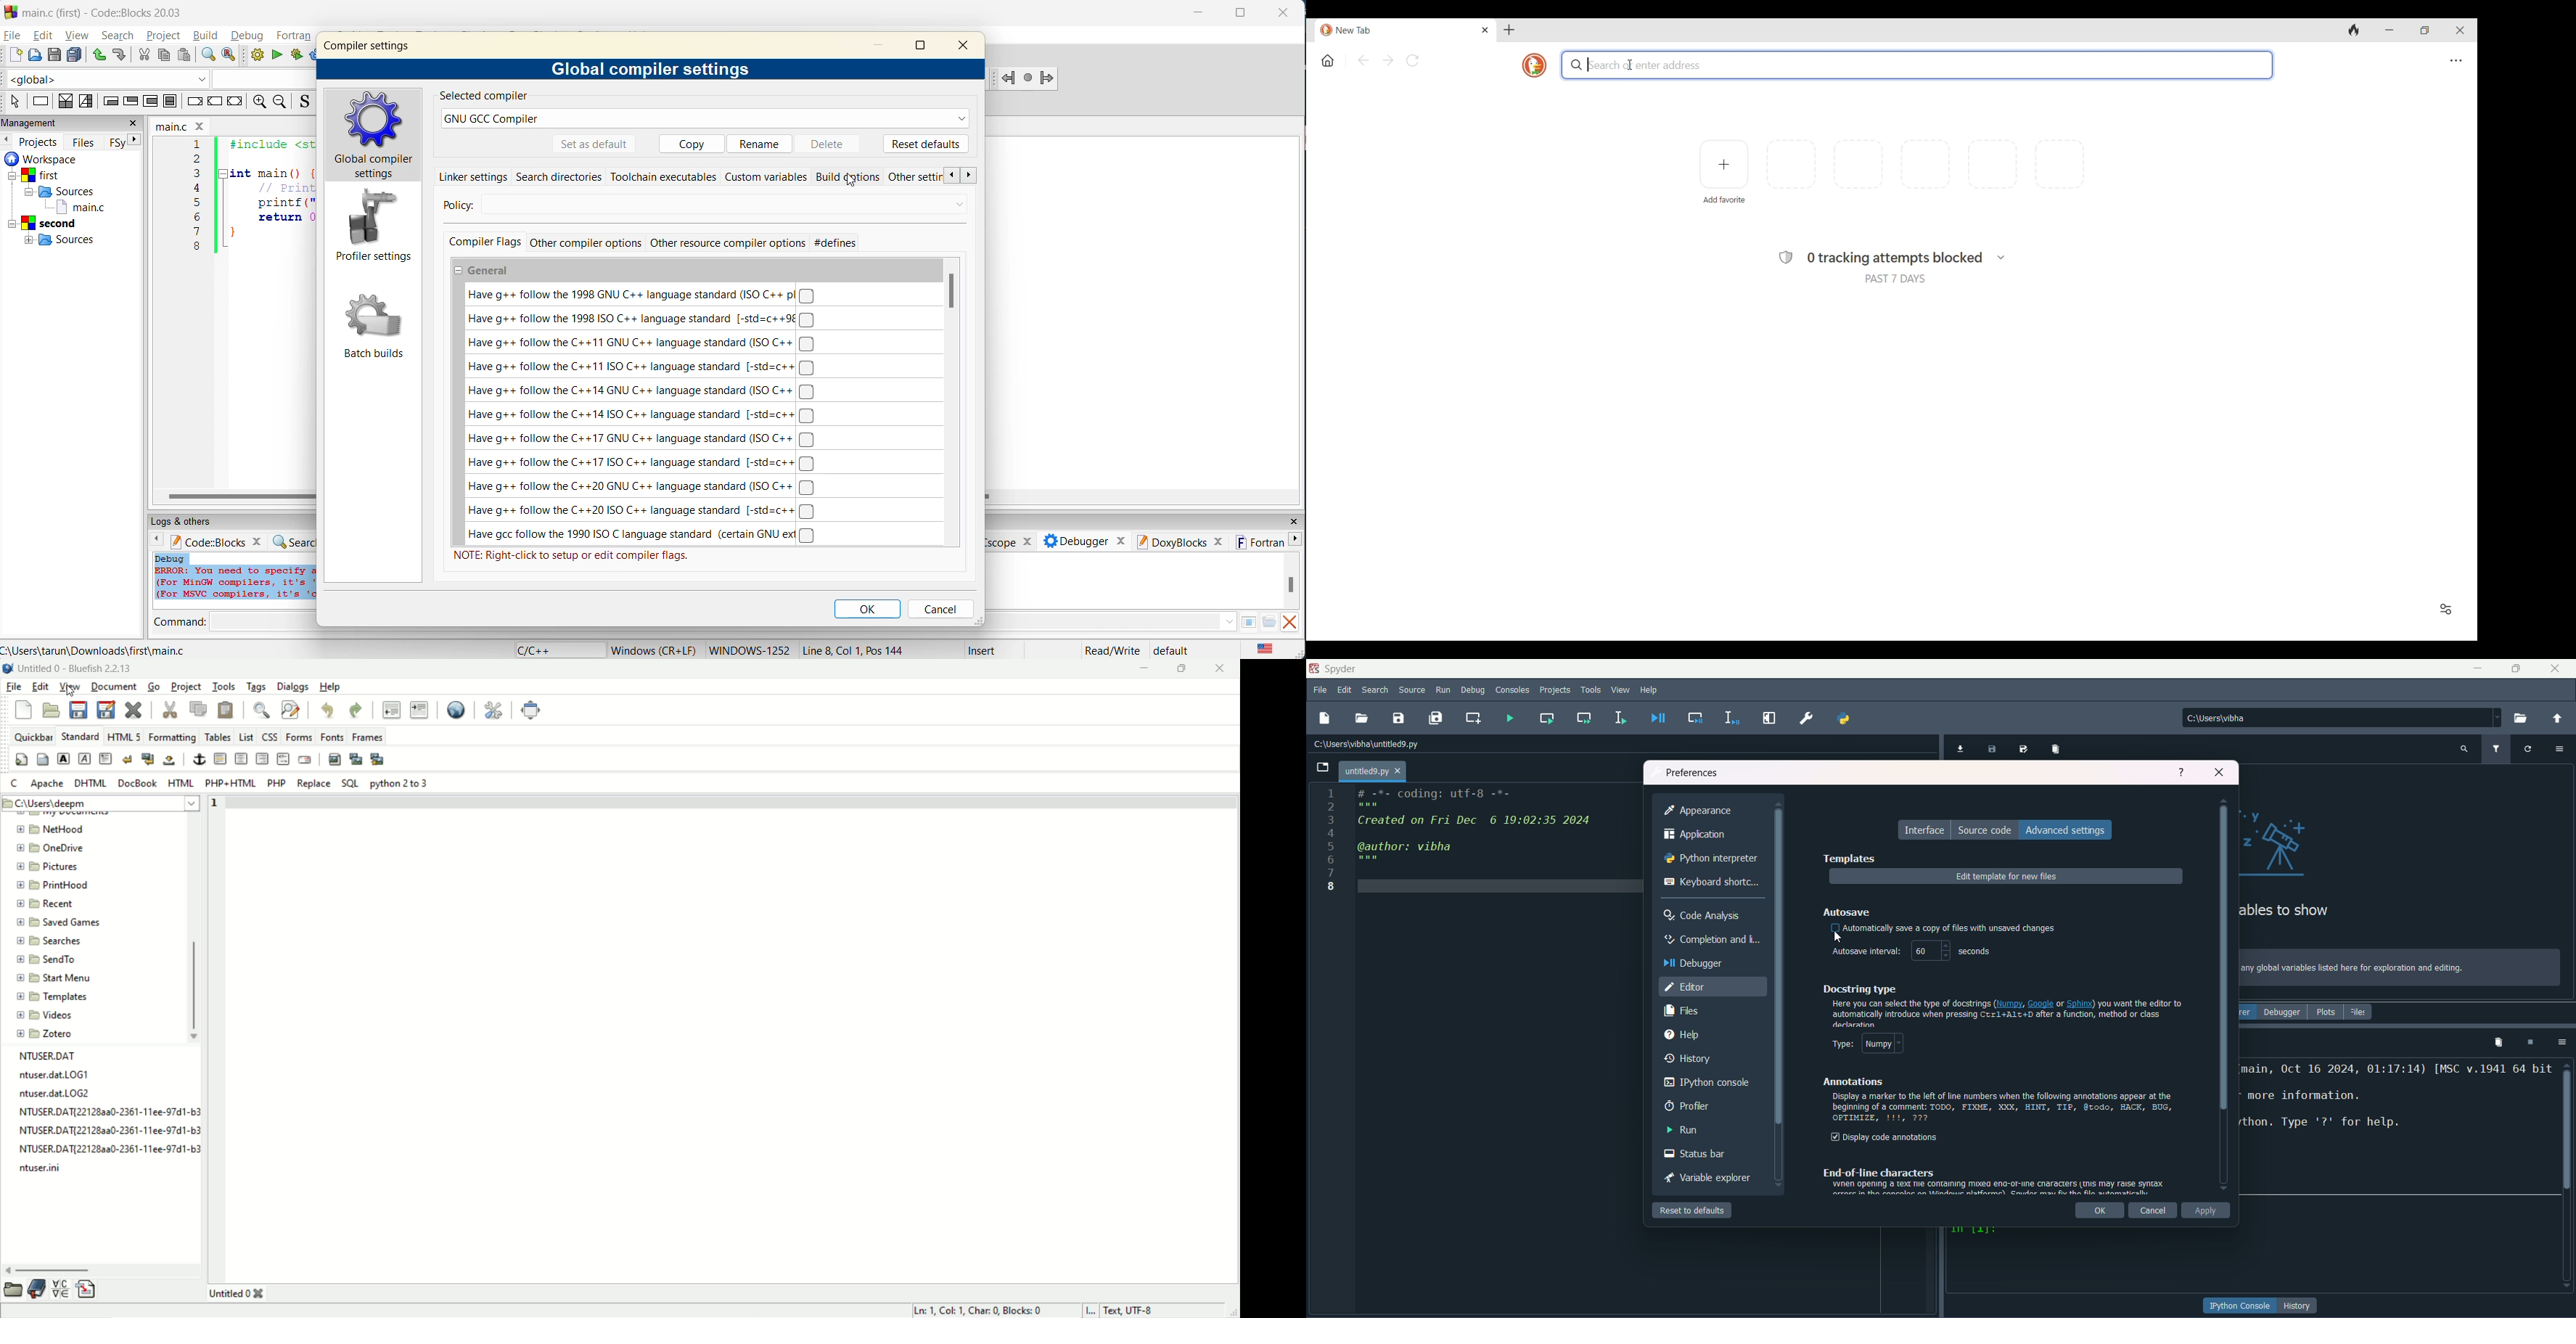 This screenshot has height=1344, width=2576. I want to click on run, so click(1444, 690).